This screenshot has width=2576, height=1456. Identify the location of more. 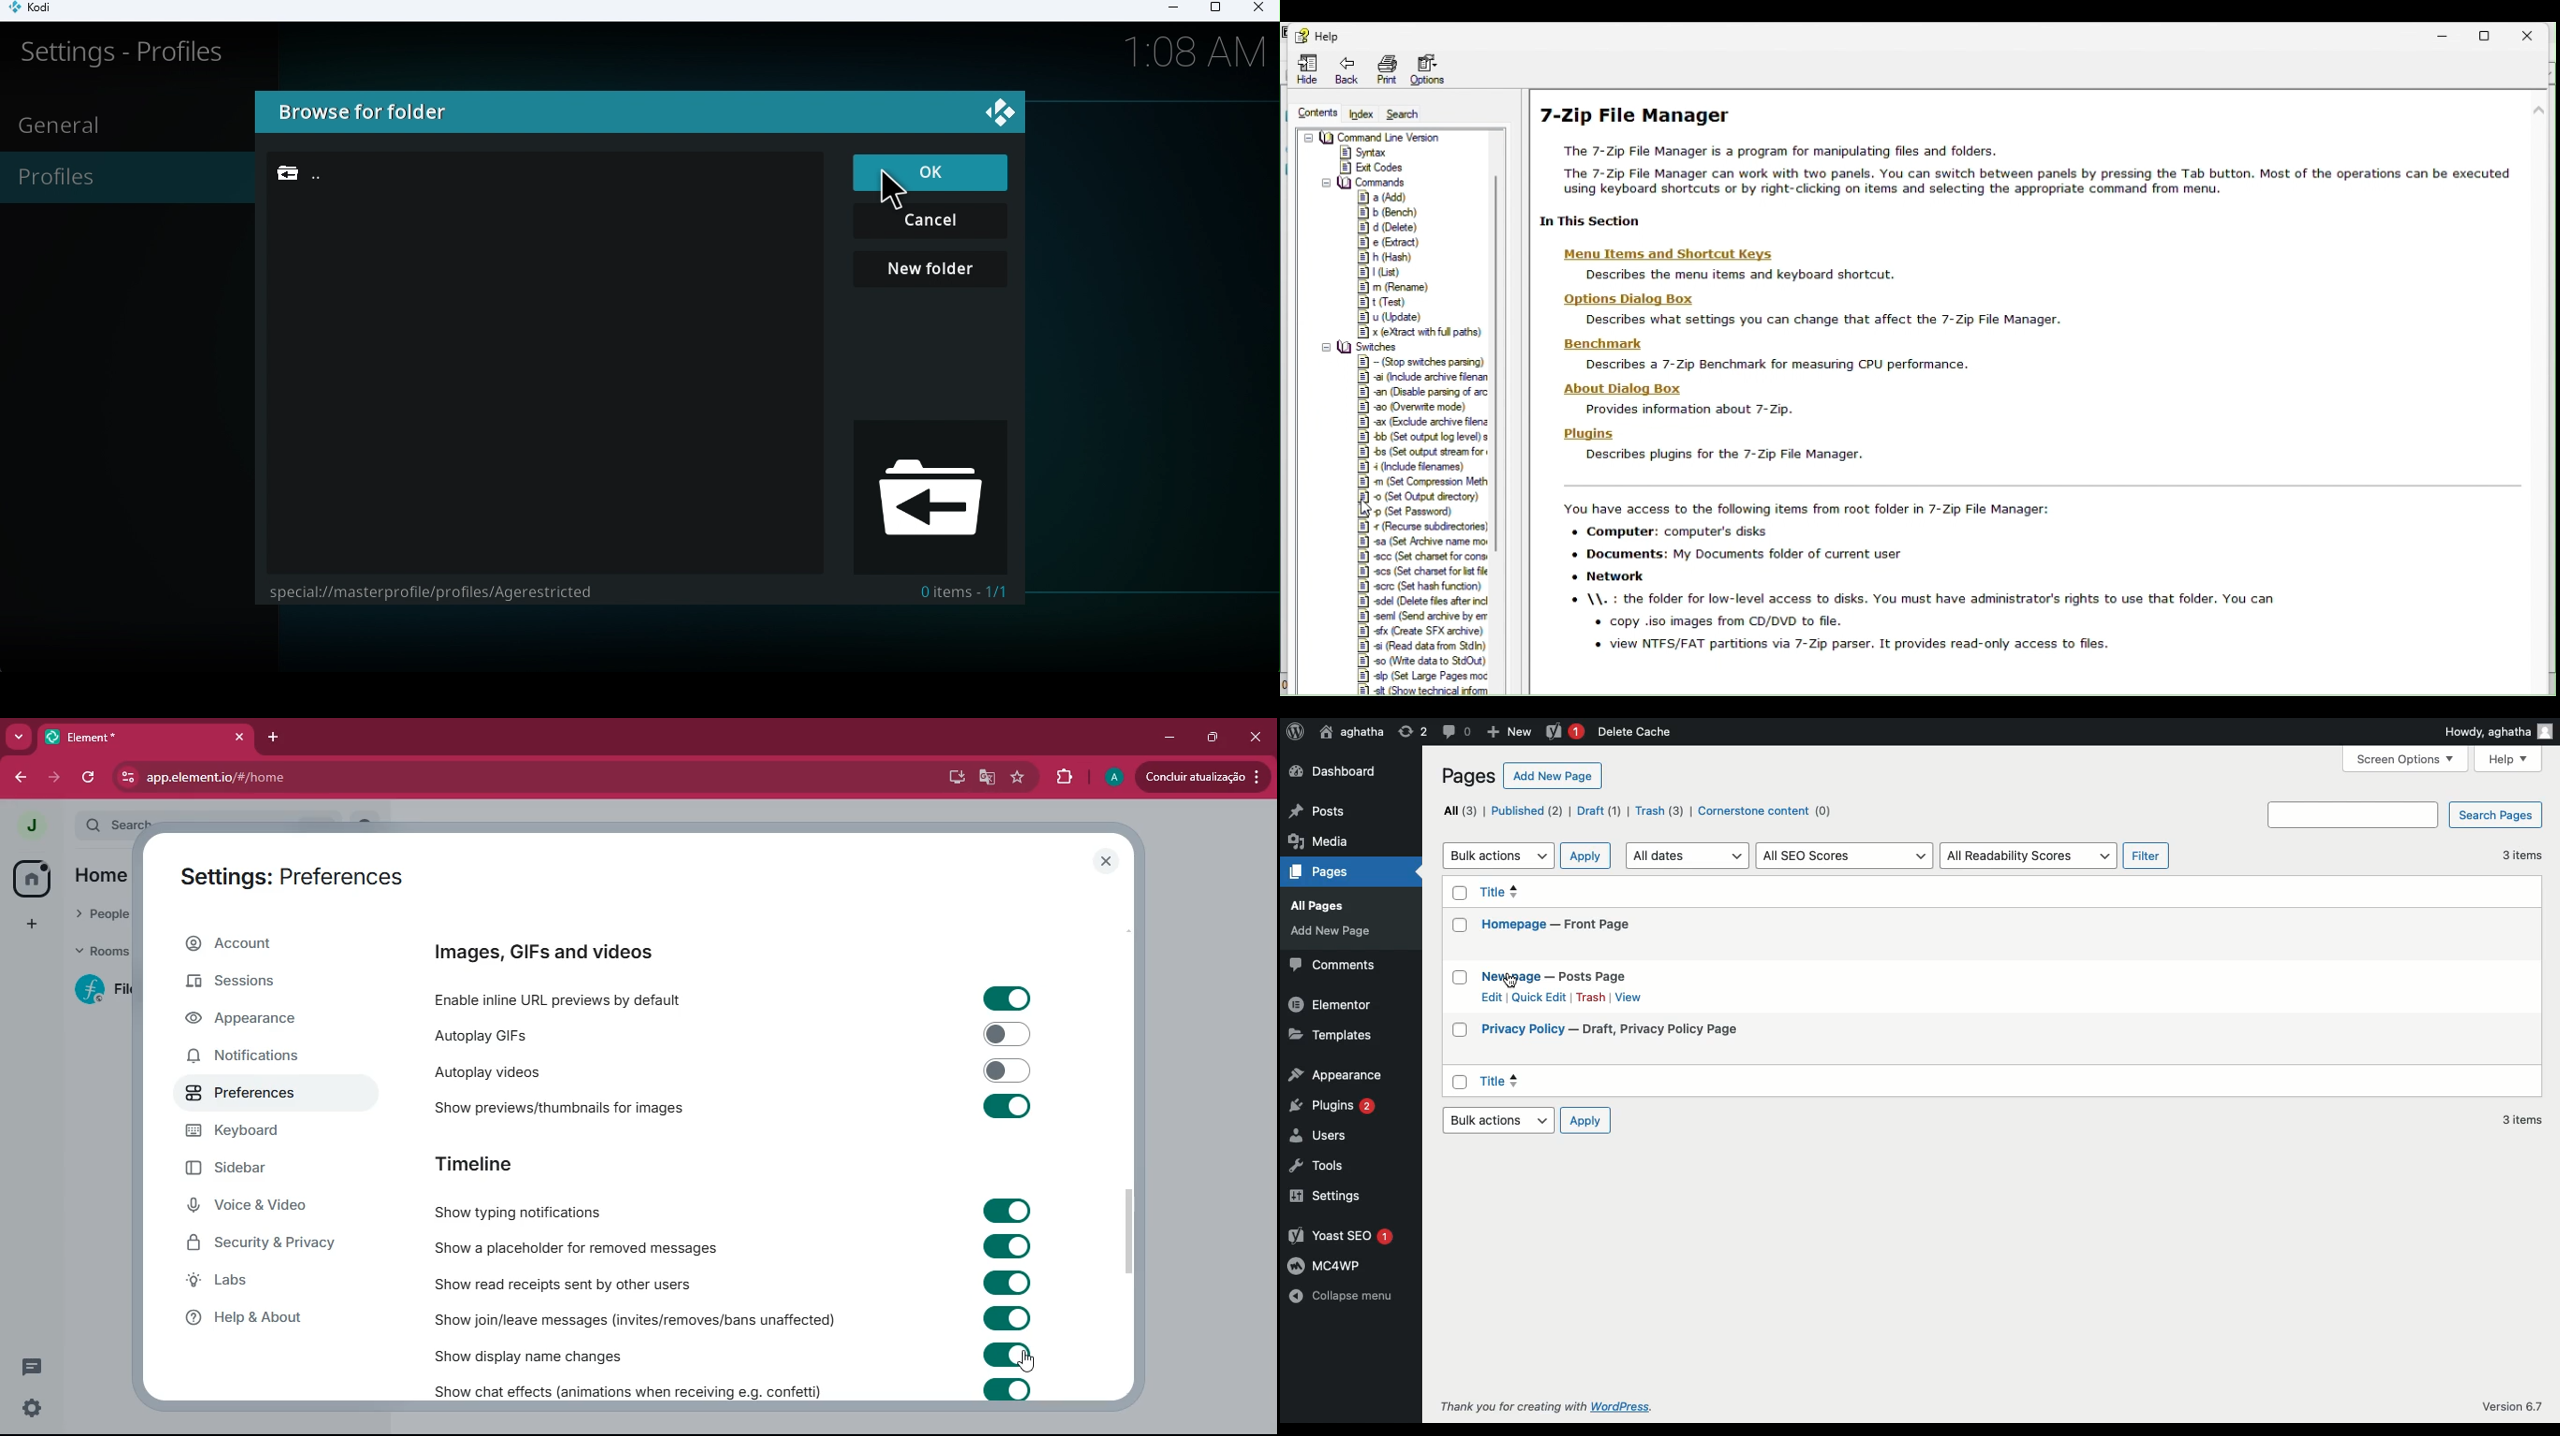
(34, 923).